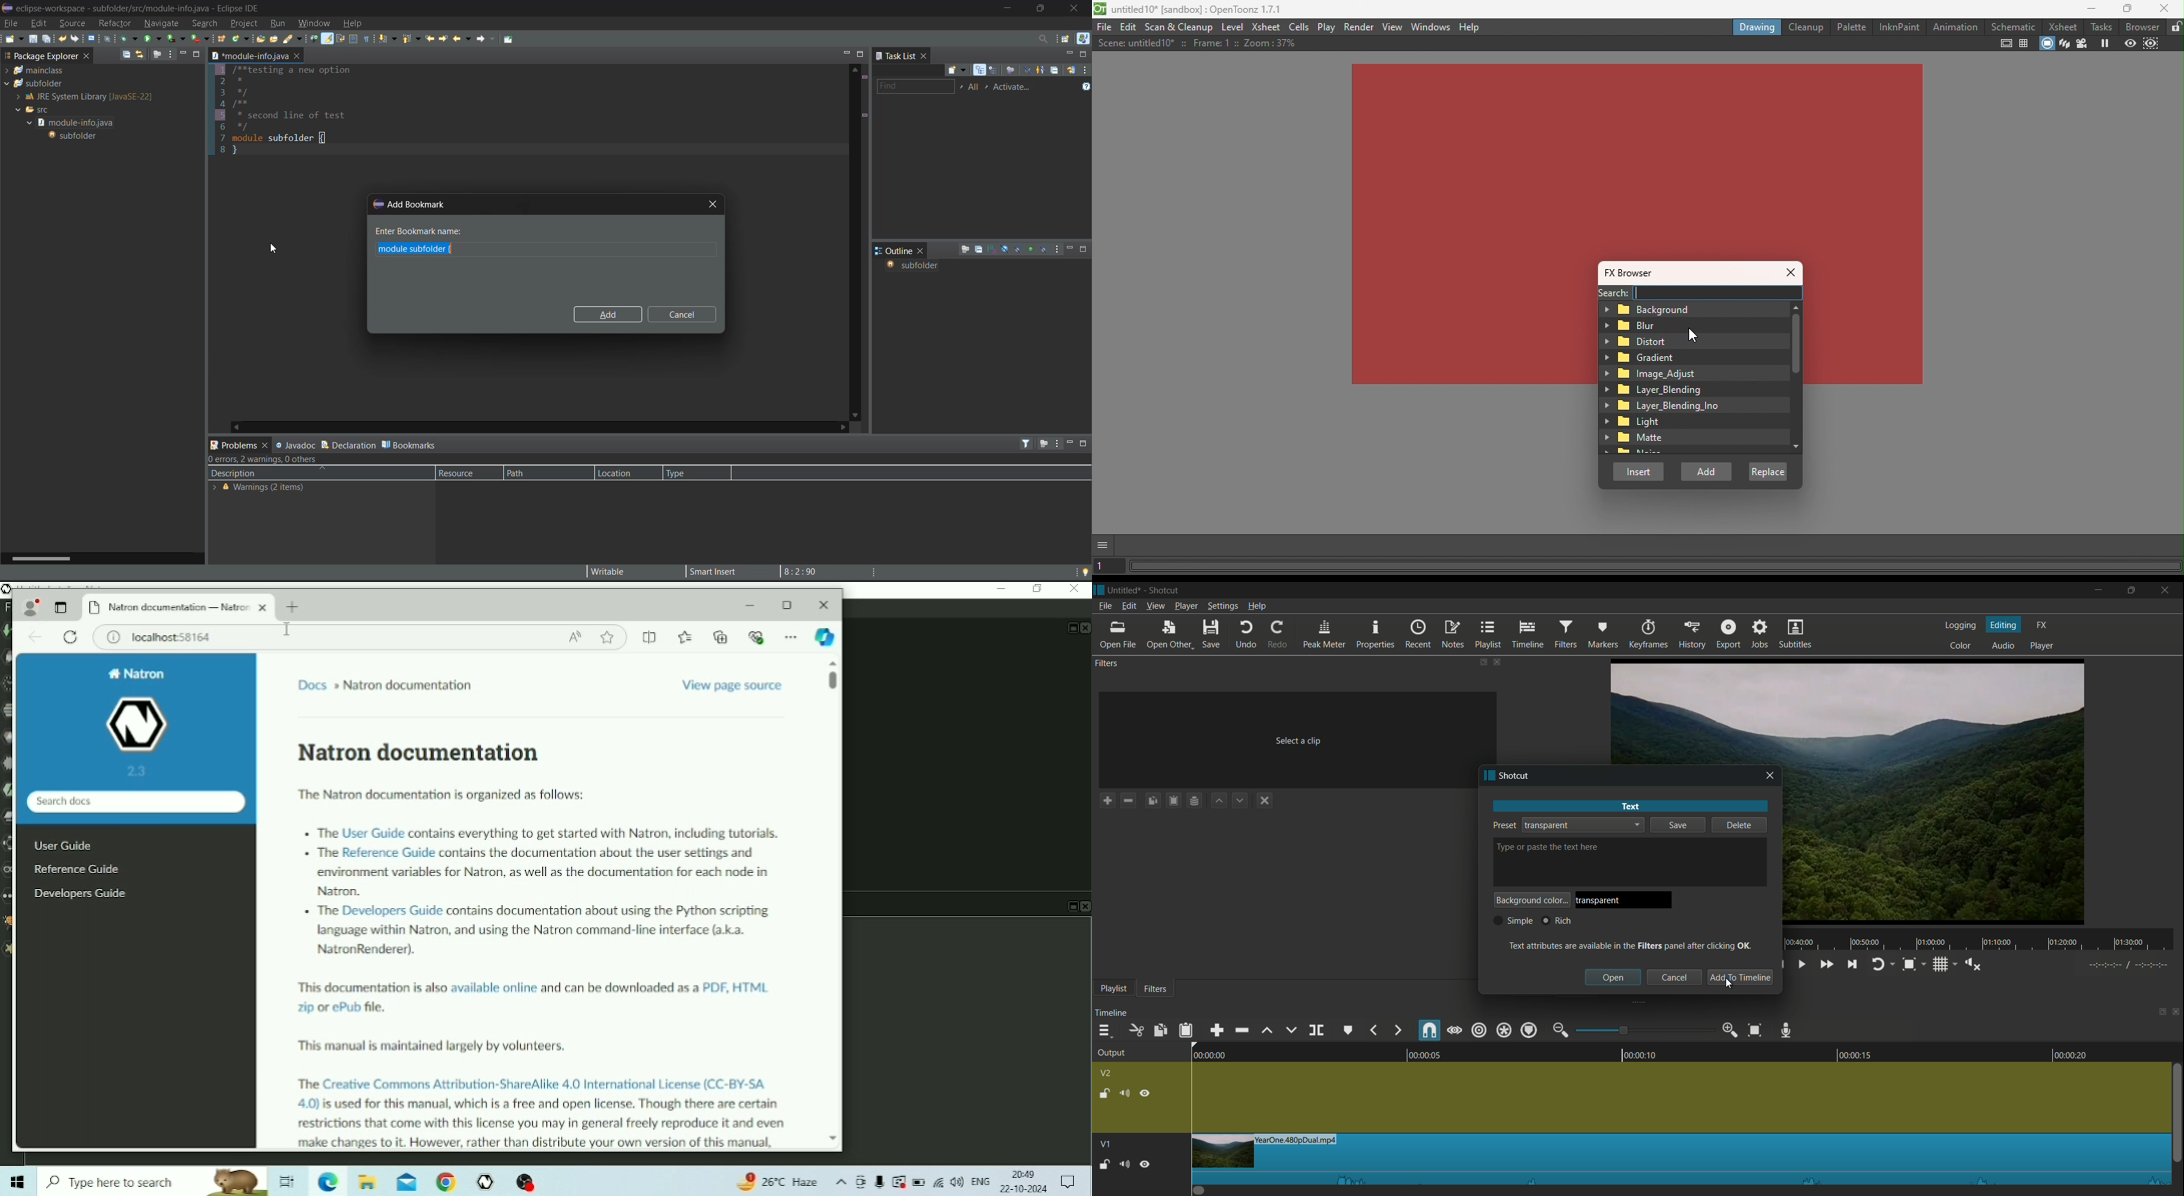  Describe the element at coordinates (1181, 26) in the screenshot. I see `Scan & Cleanup` at that location.